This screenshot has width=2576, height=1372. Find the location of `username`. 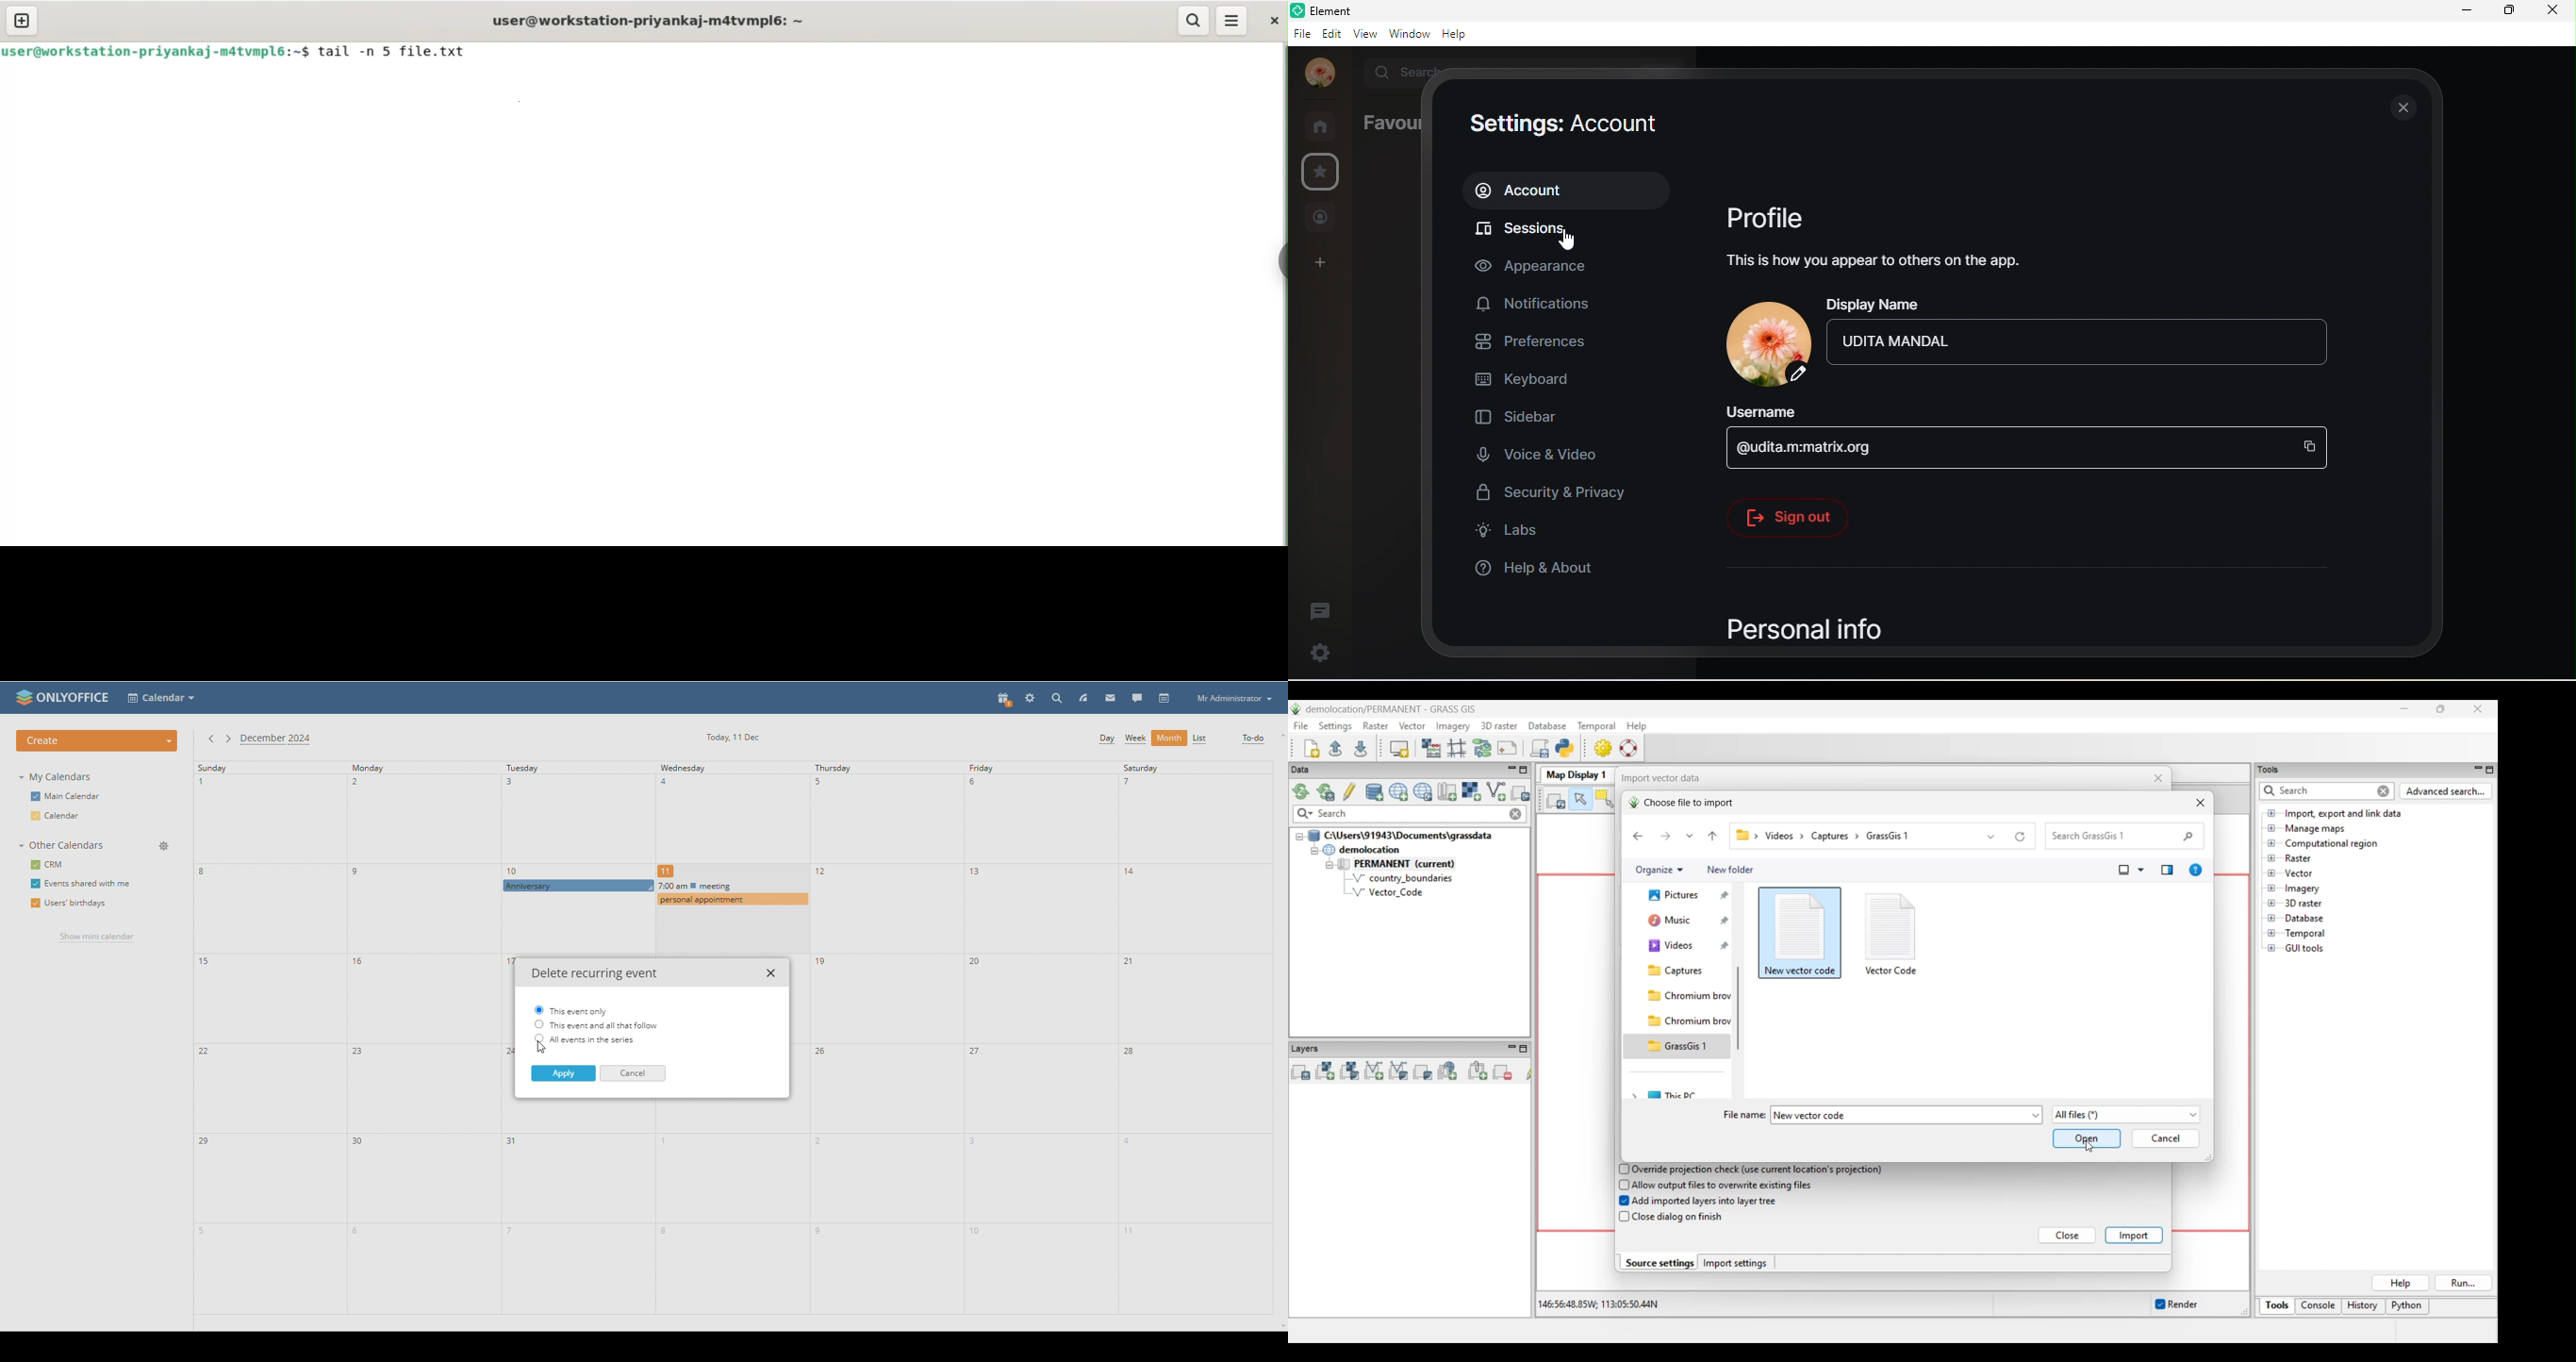

username is located at coordinates (1774, 411).